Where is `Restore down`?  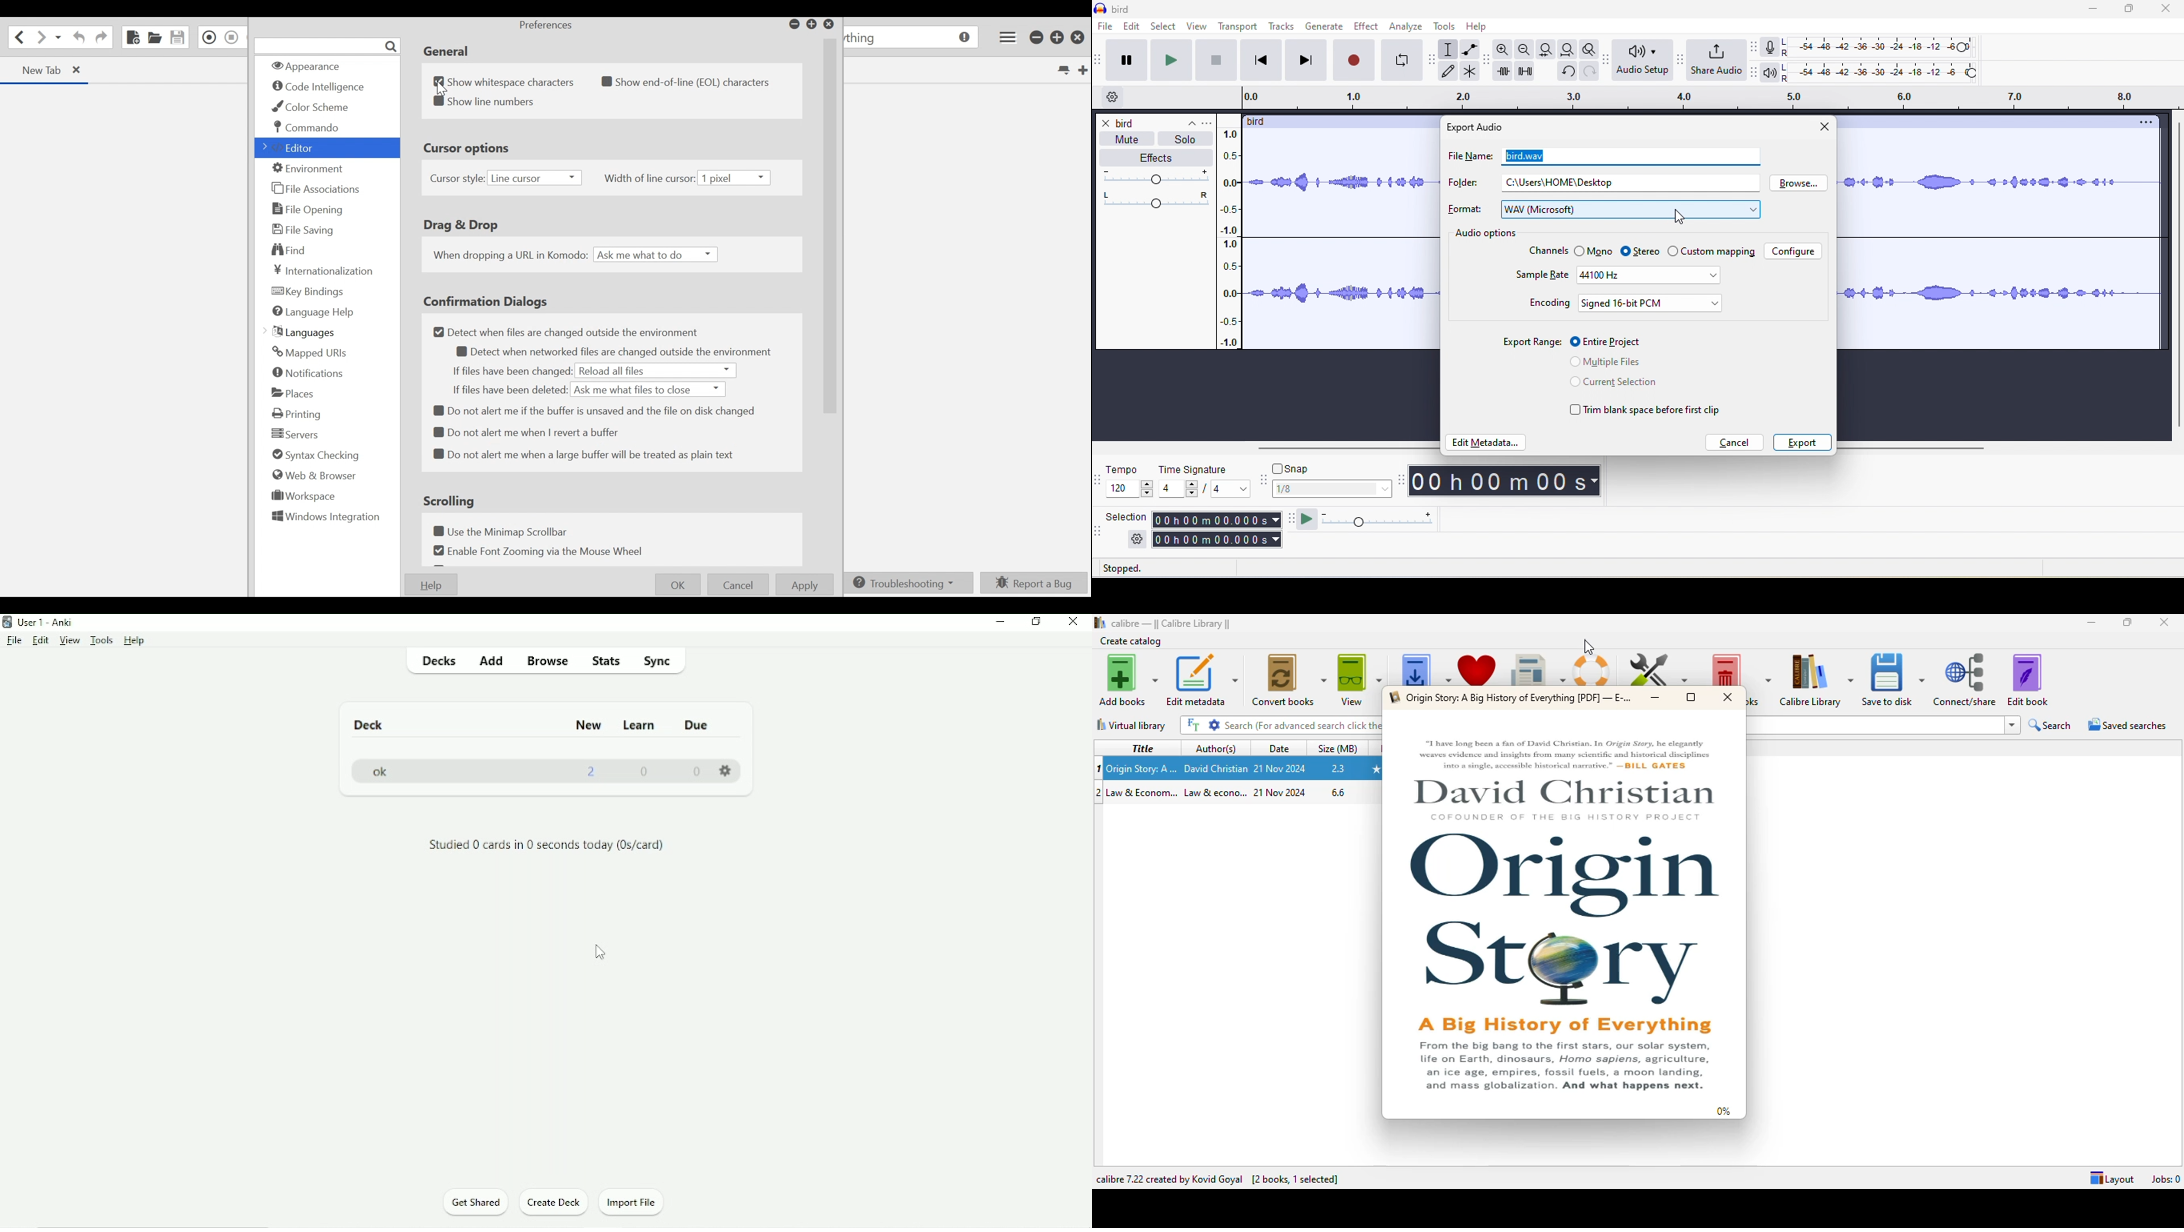
Restore down is located at coordinates (1037, 622).